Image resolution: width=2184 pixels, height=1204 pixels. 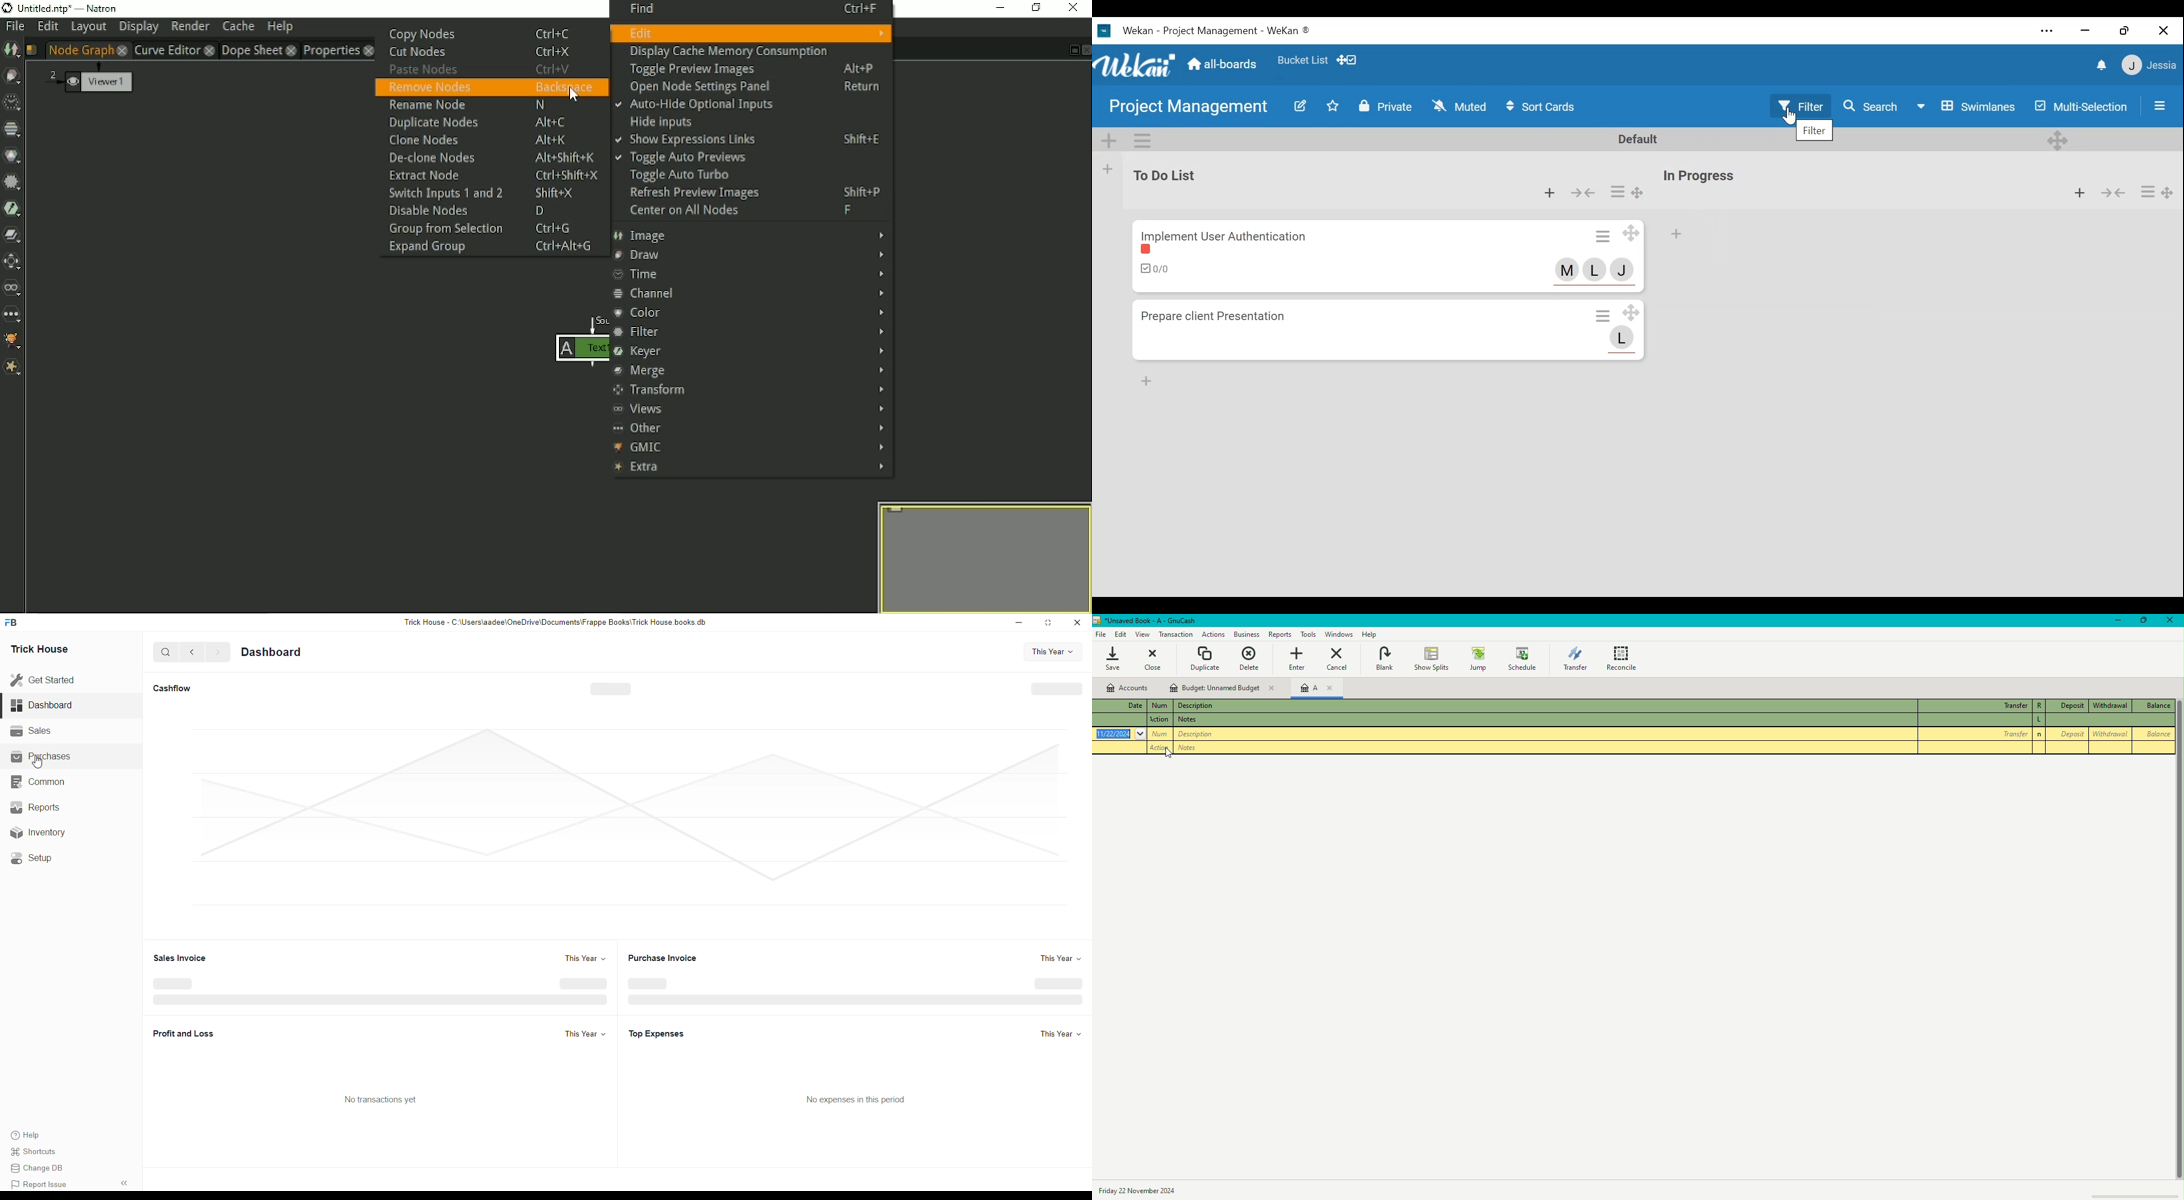 What do you see at coordinates (1339, 634) in the screenshot?
I see `Windows` at bounding box center [1339, 634].